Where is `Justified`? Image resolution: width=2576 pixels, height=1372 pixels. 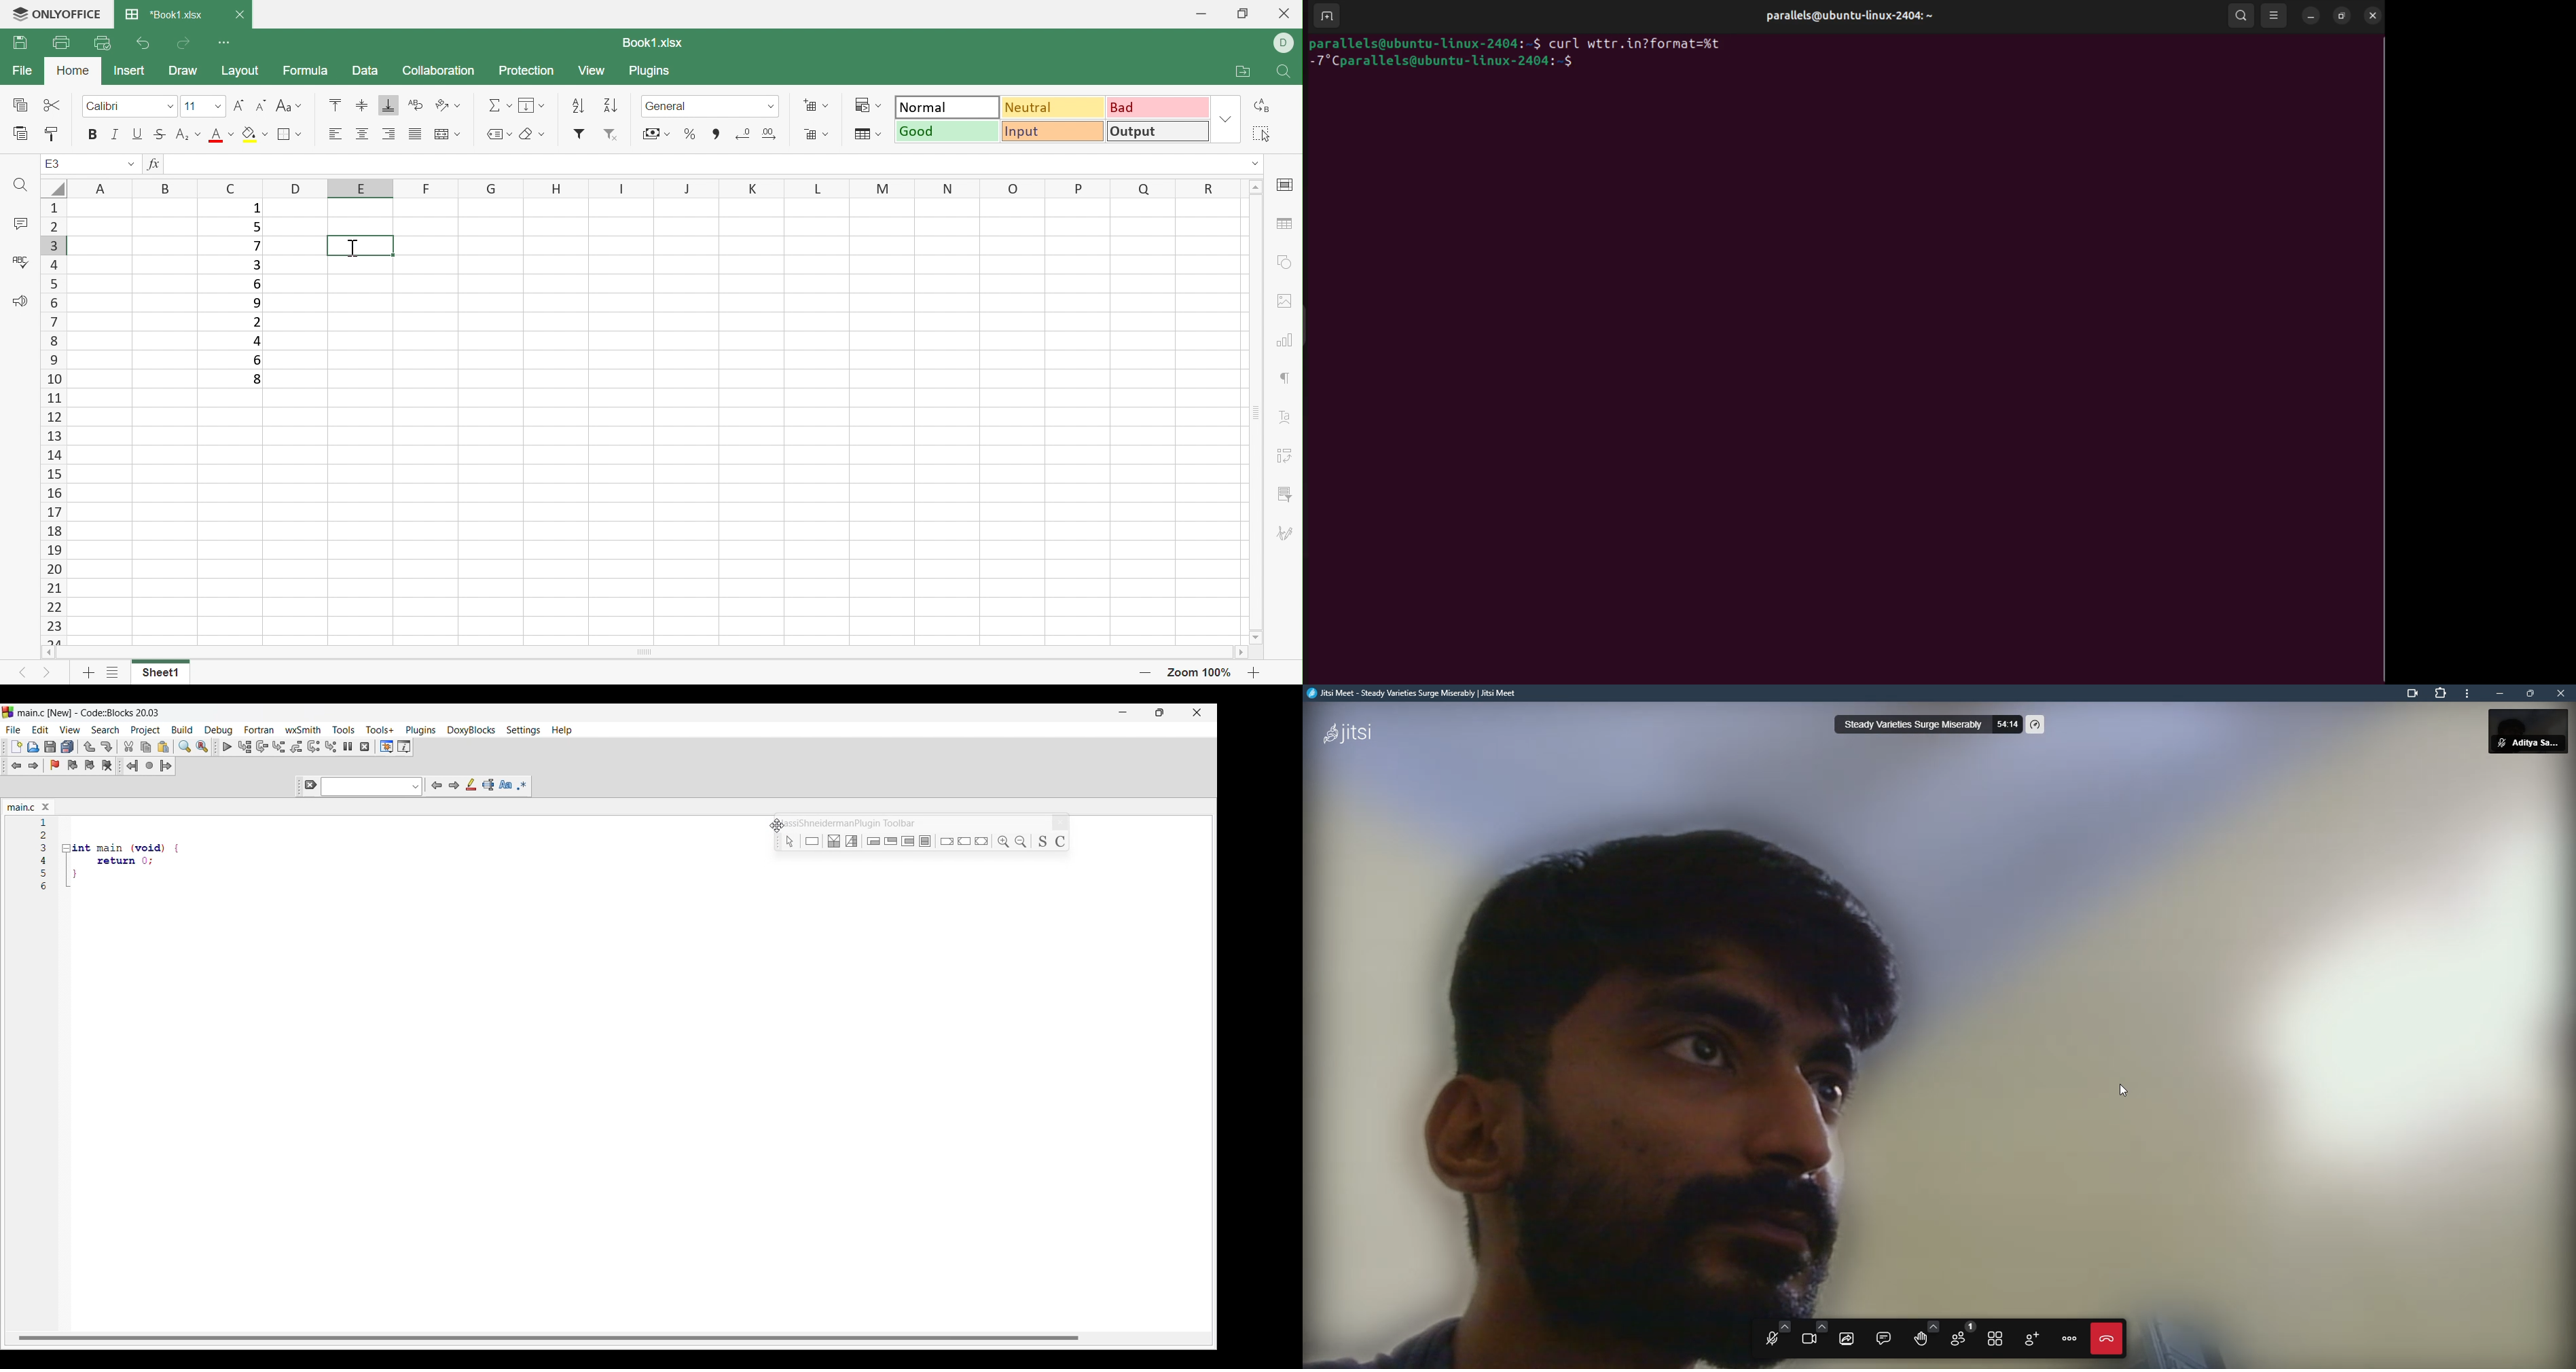
Justified is located at coordinates (414, 134).